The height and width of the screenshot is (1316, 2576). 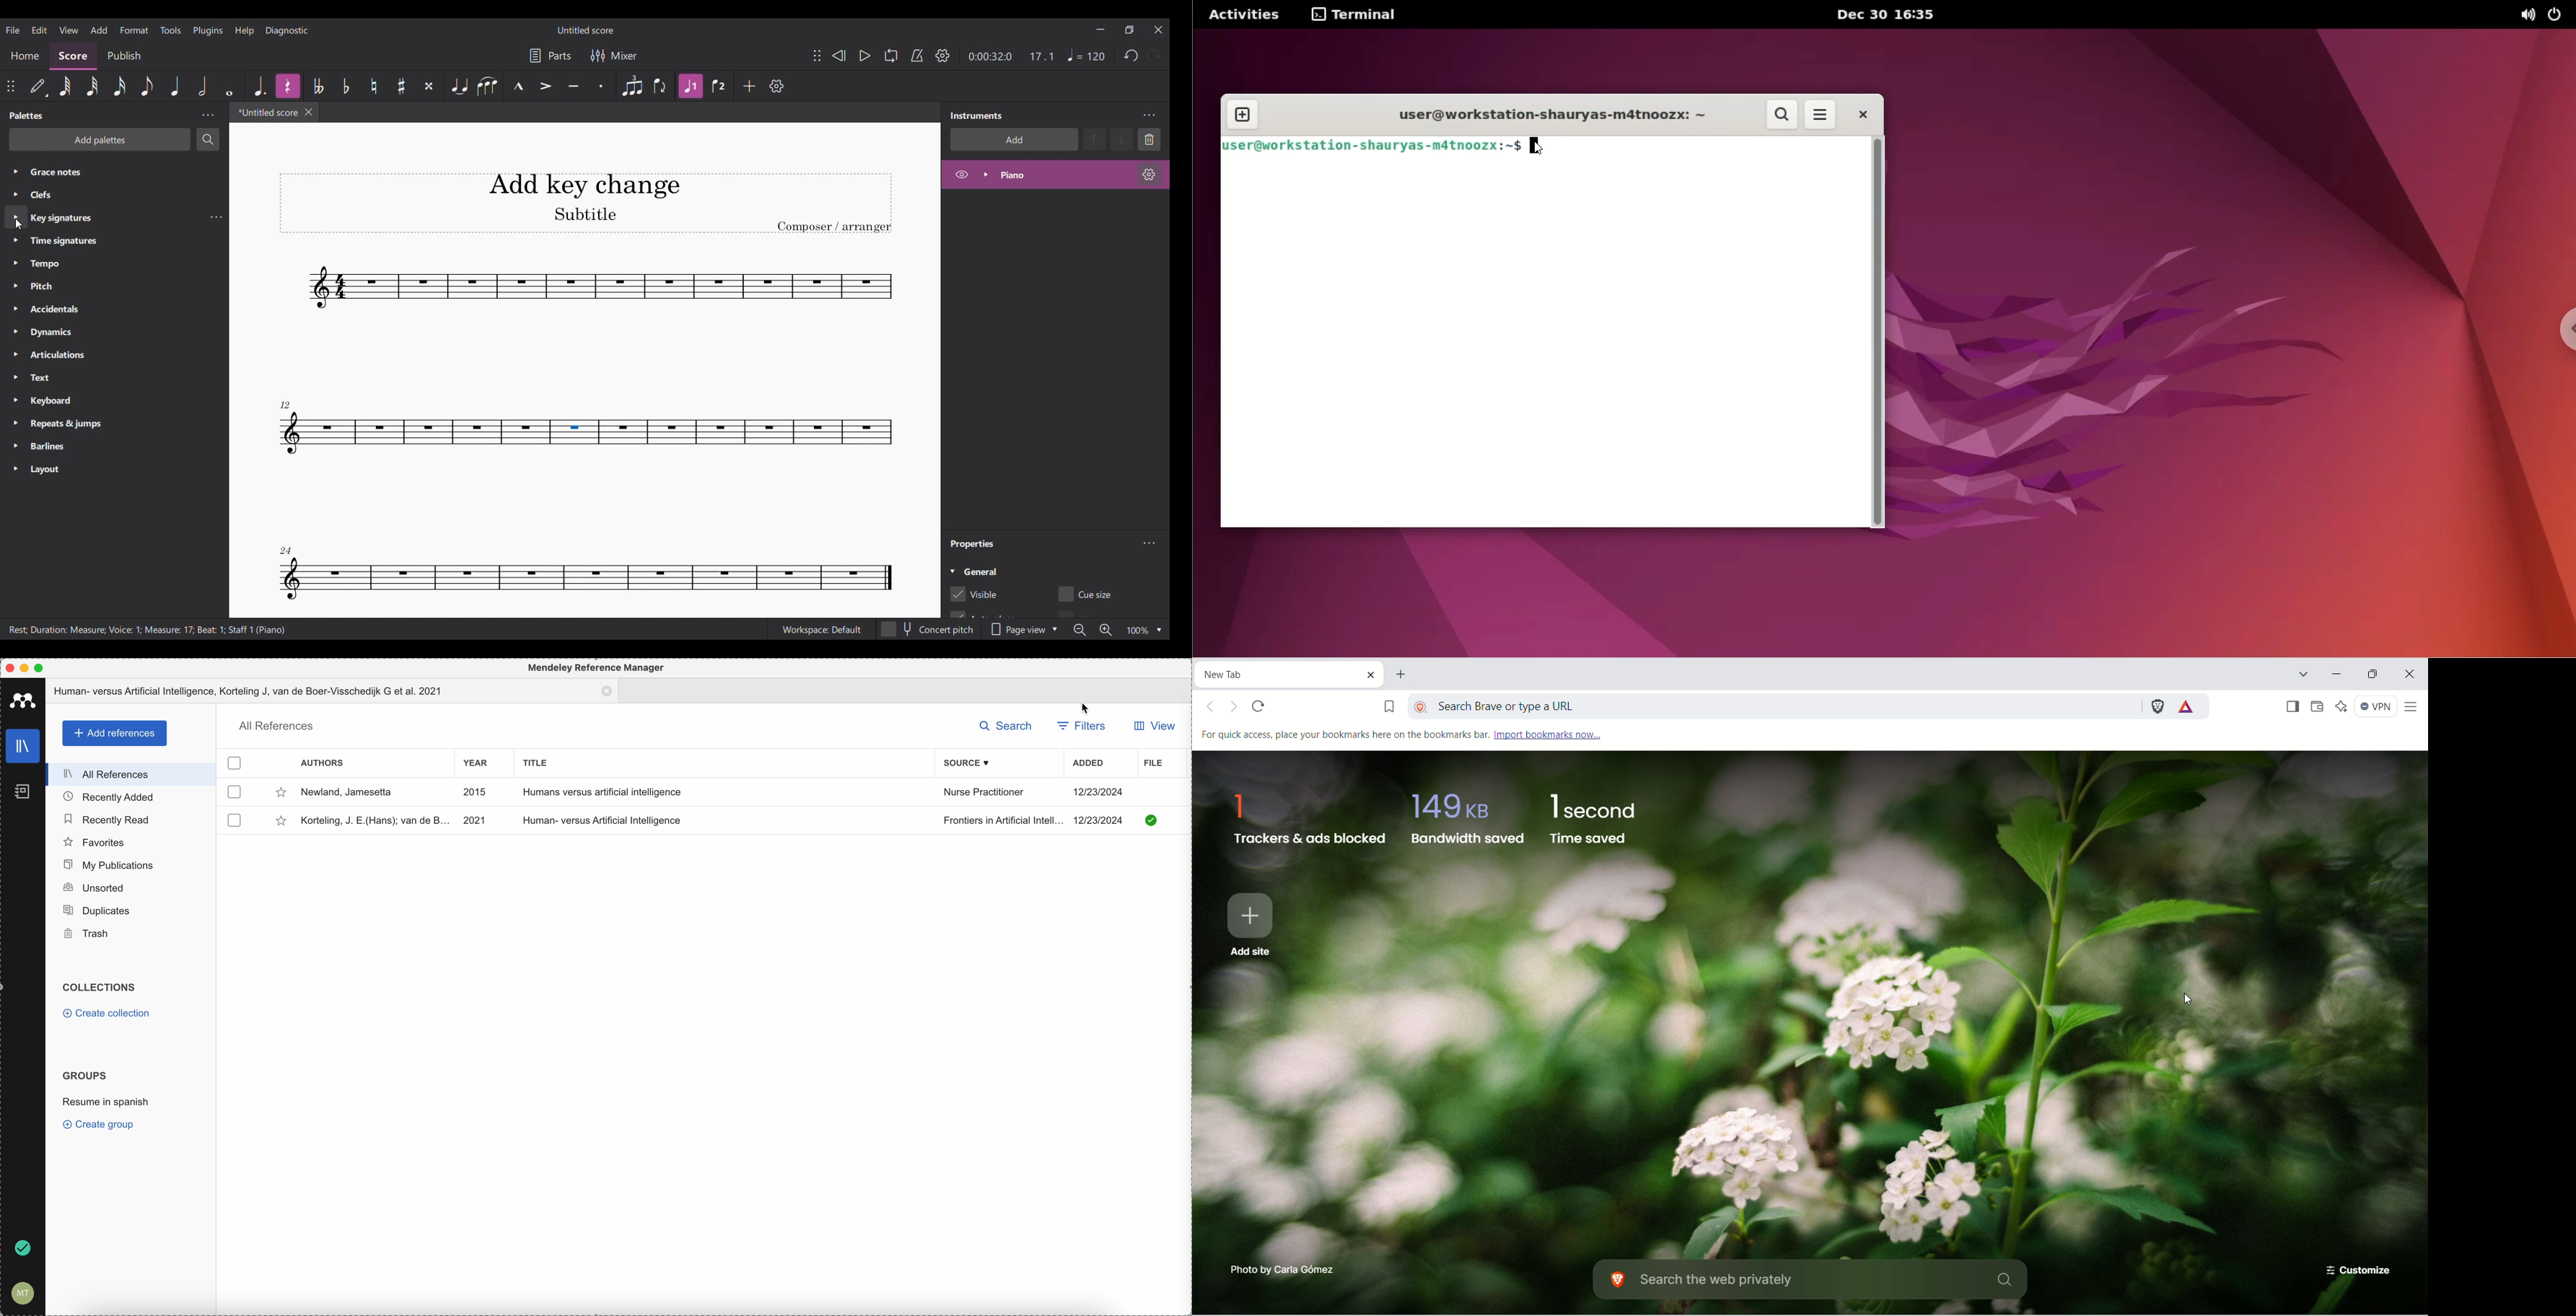 I want to click on Slur, so click(x=487, y=85).